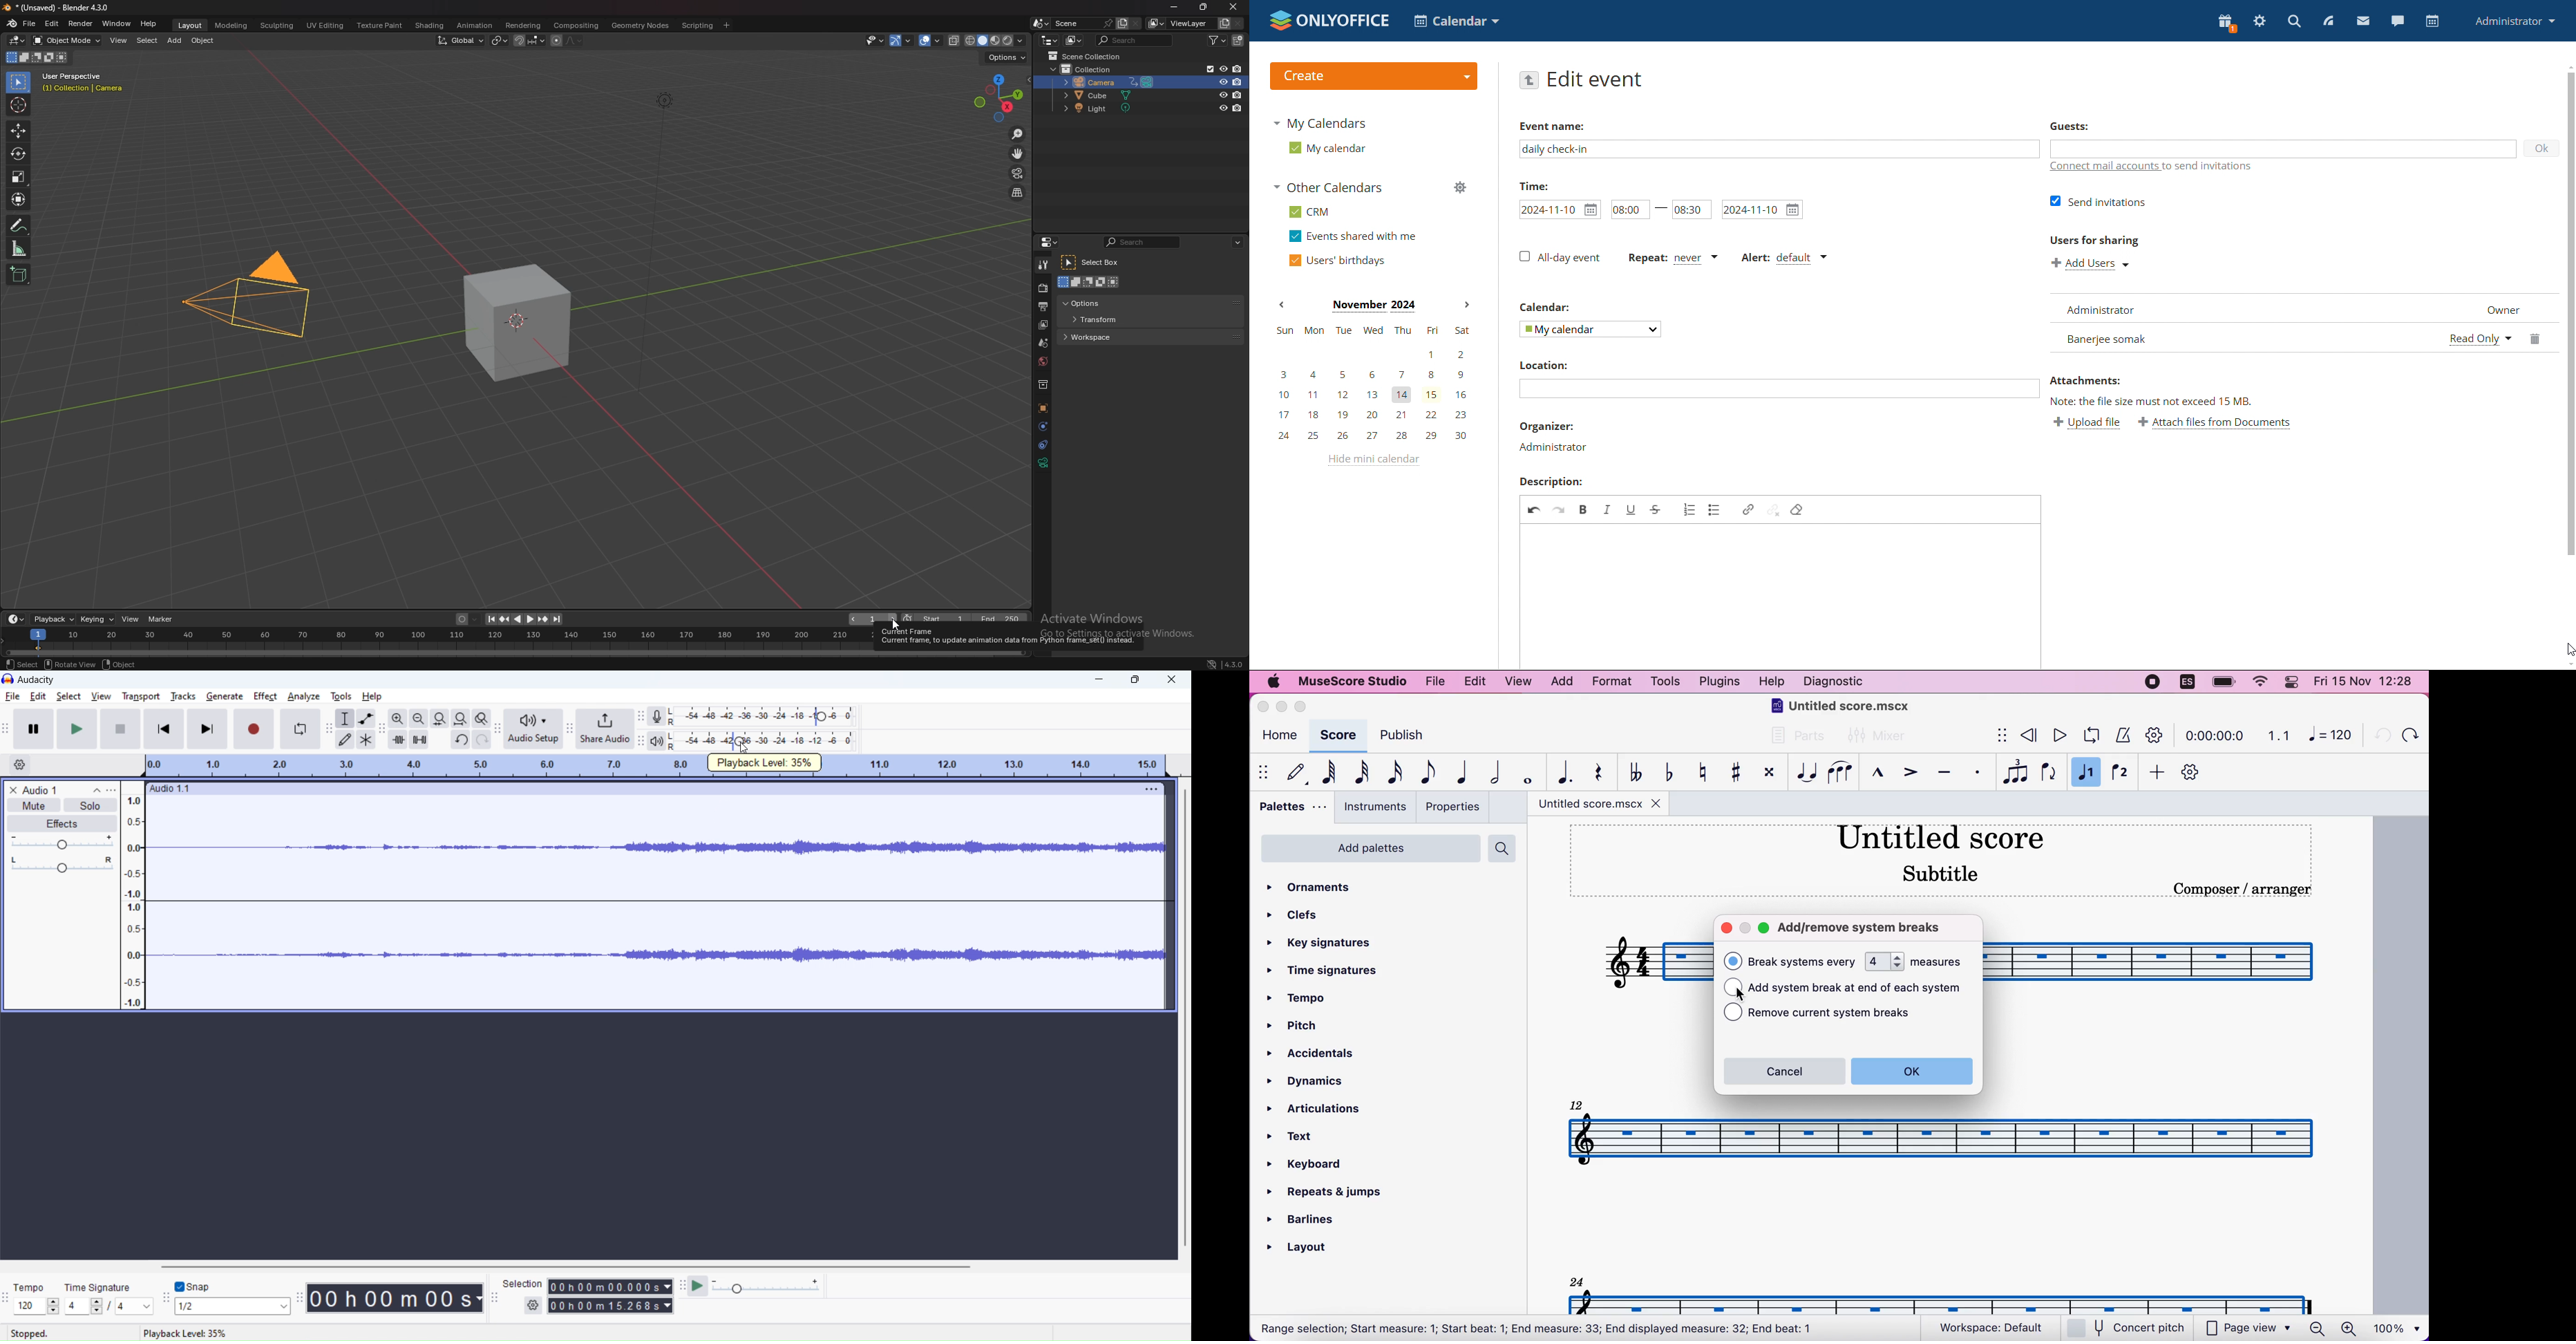 This screenshot has width=2576, height=1344. Describe the element at coordinates (398, 739) in the screenshot. I see `trim audio outside selection` at that location.